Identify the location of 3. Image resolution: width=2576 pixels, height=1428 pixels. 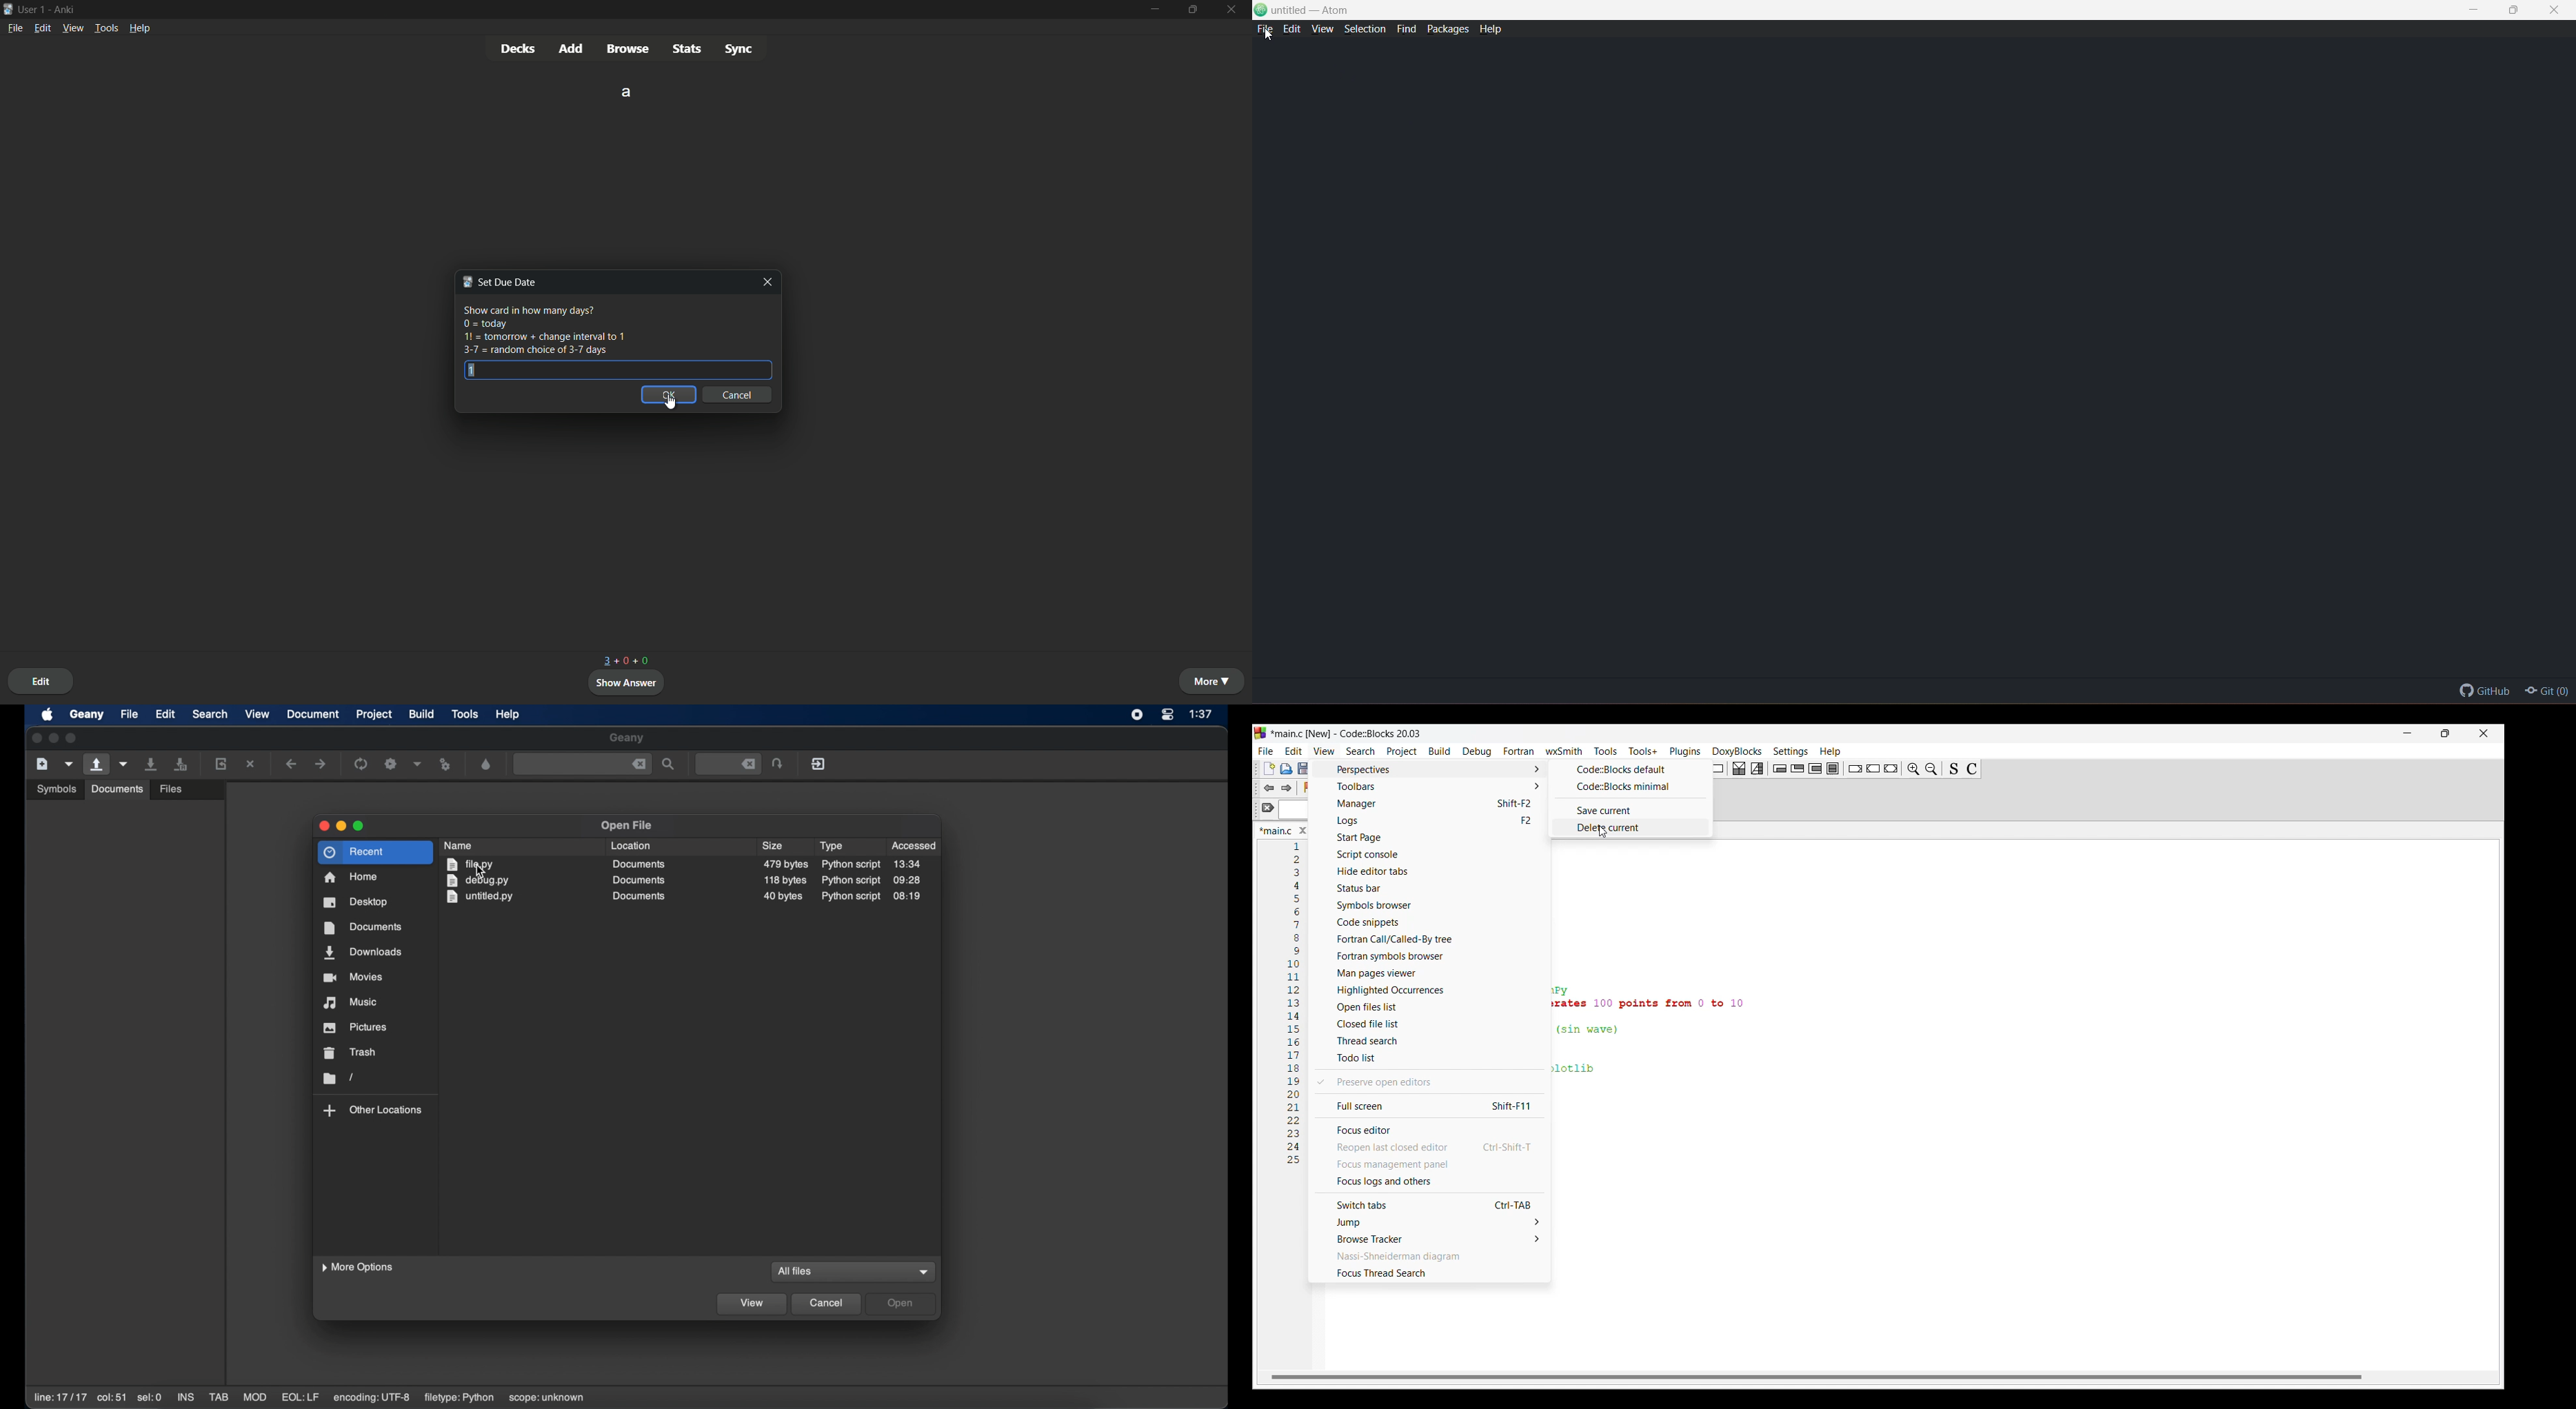
(608, 661).